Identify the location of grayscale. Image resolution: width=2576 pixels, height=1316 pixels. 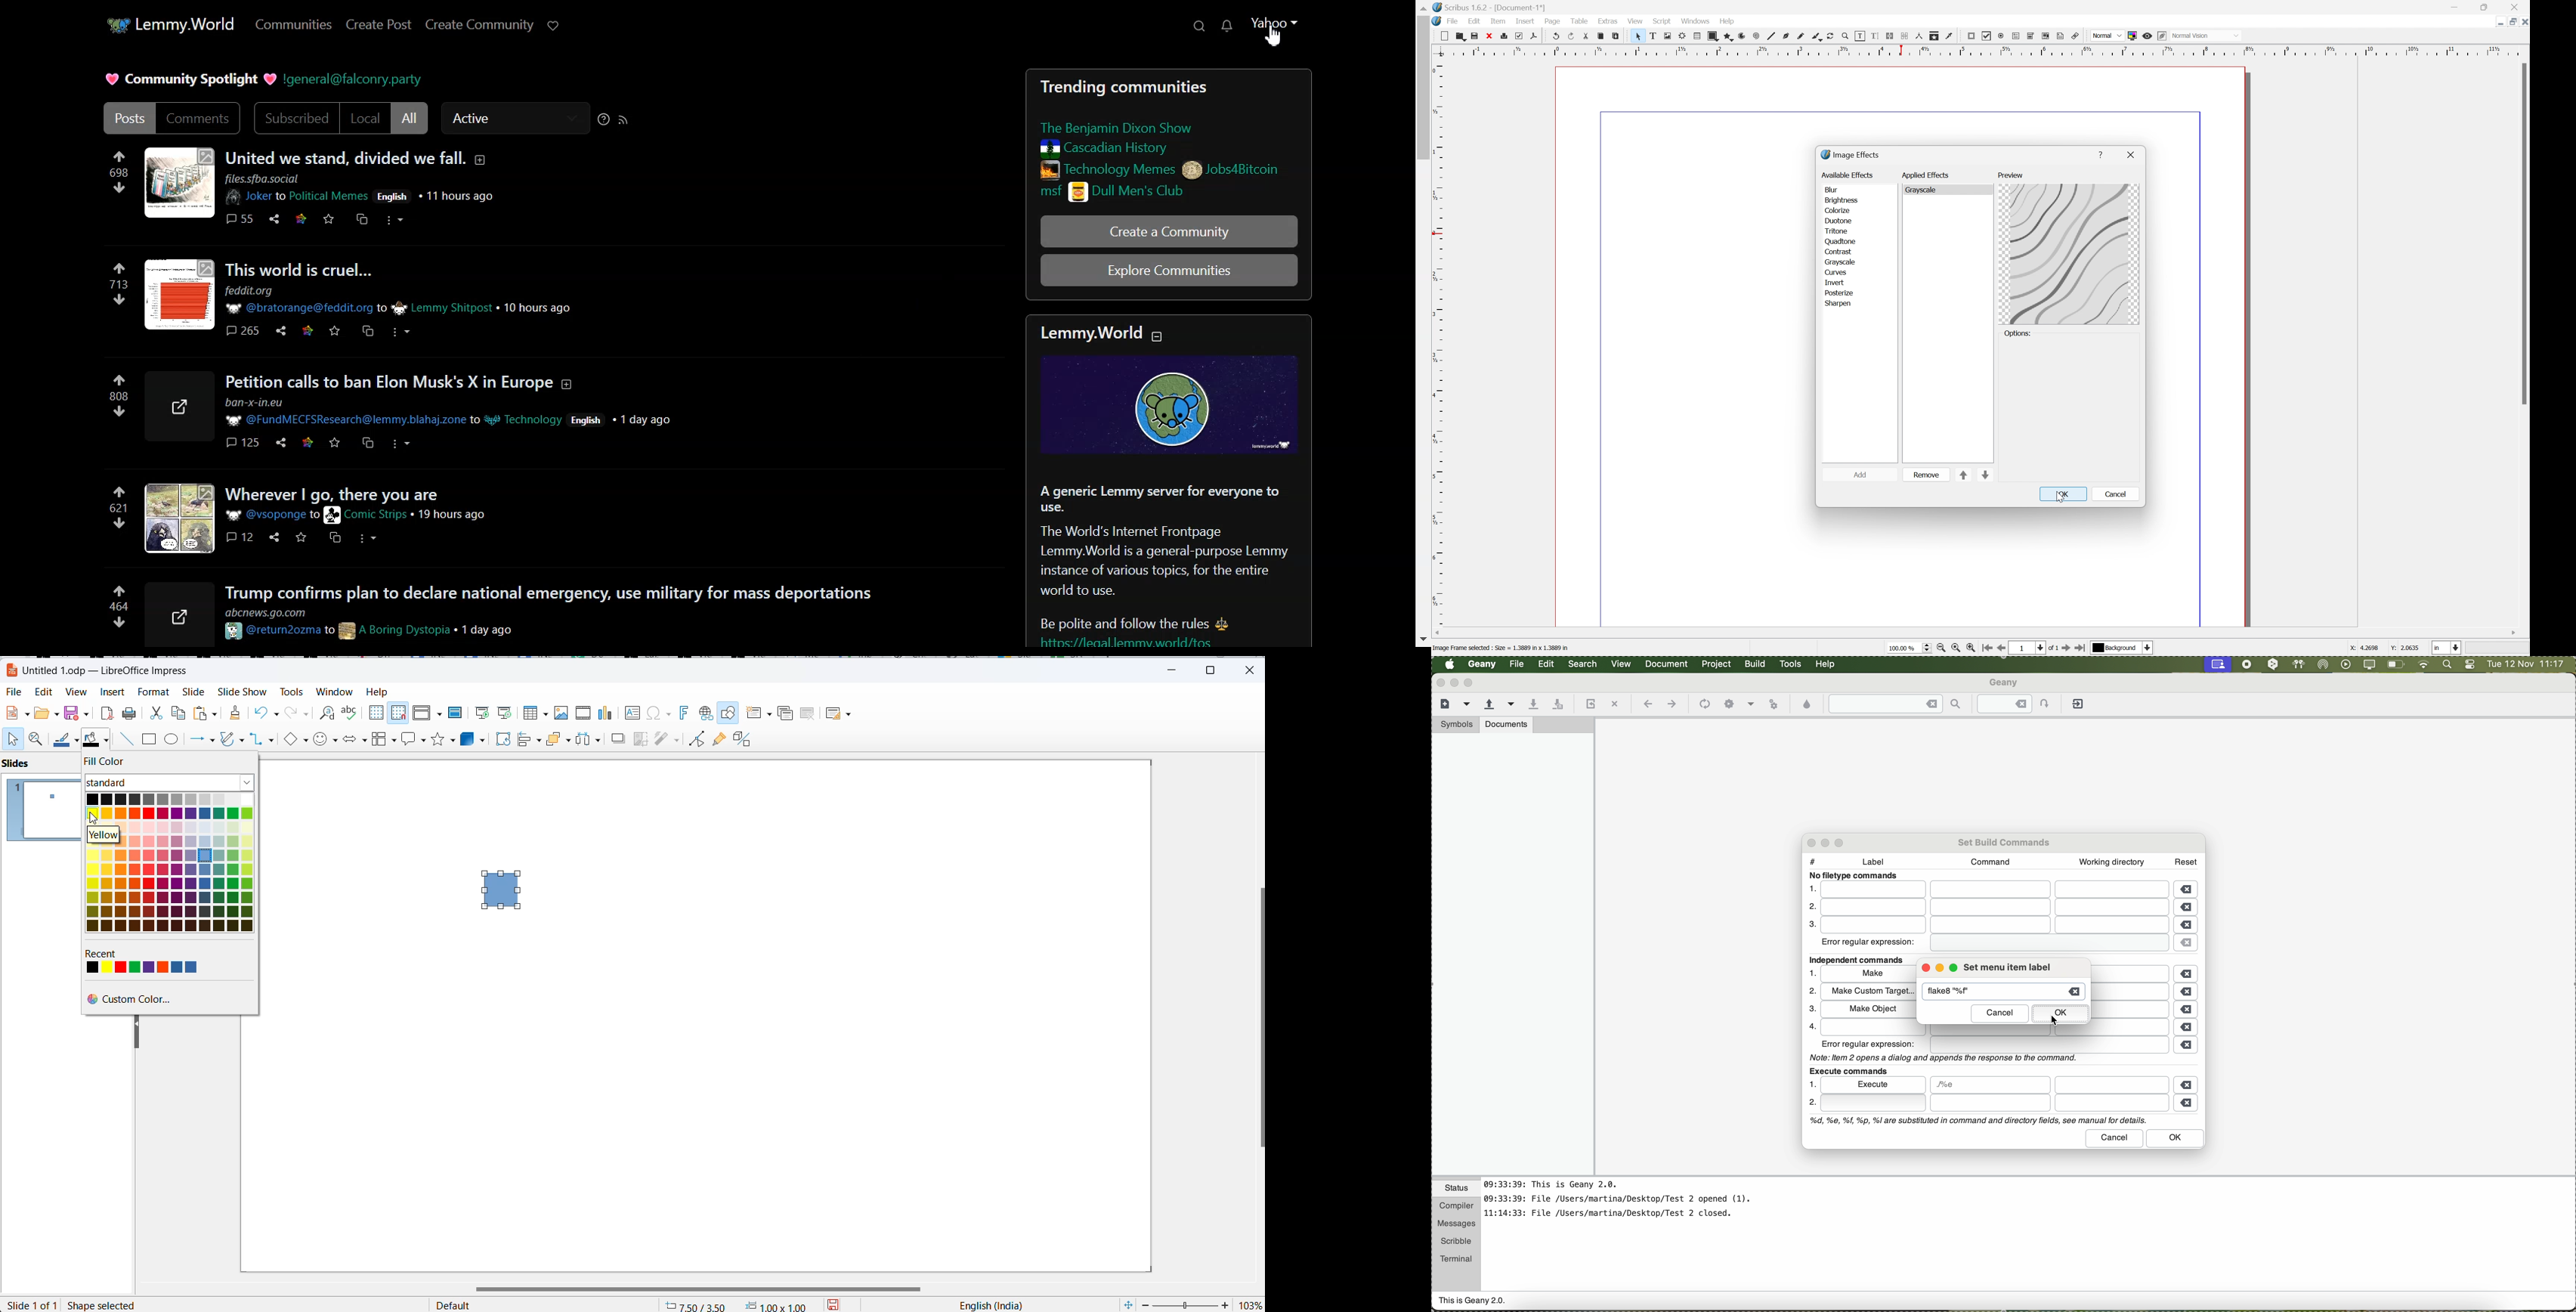
(1925, 189).